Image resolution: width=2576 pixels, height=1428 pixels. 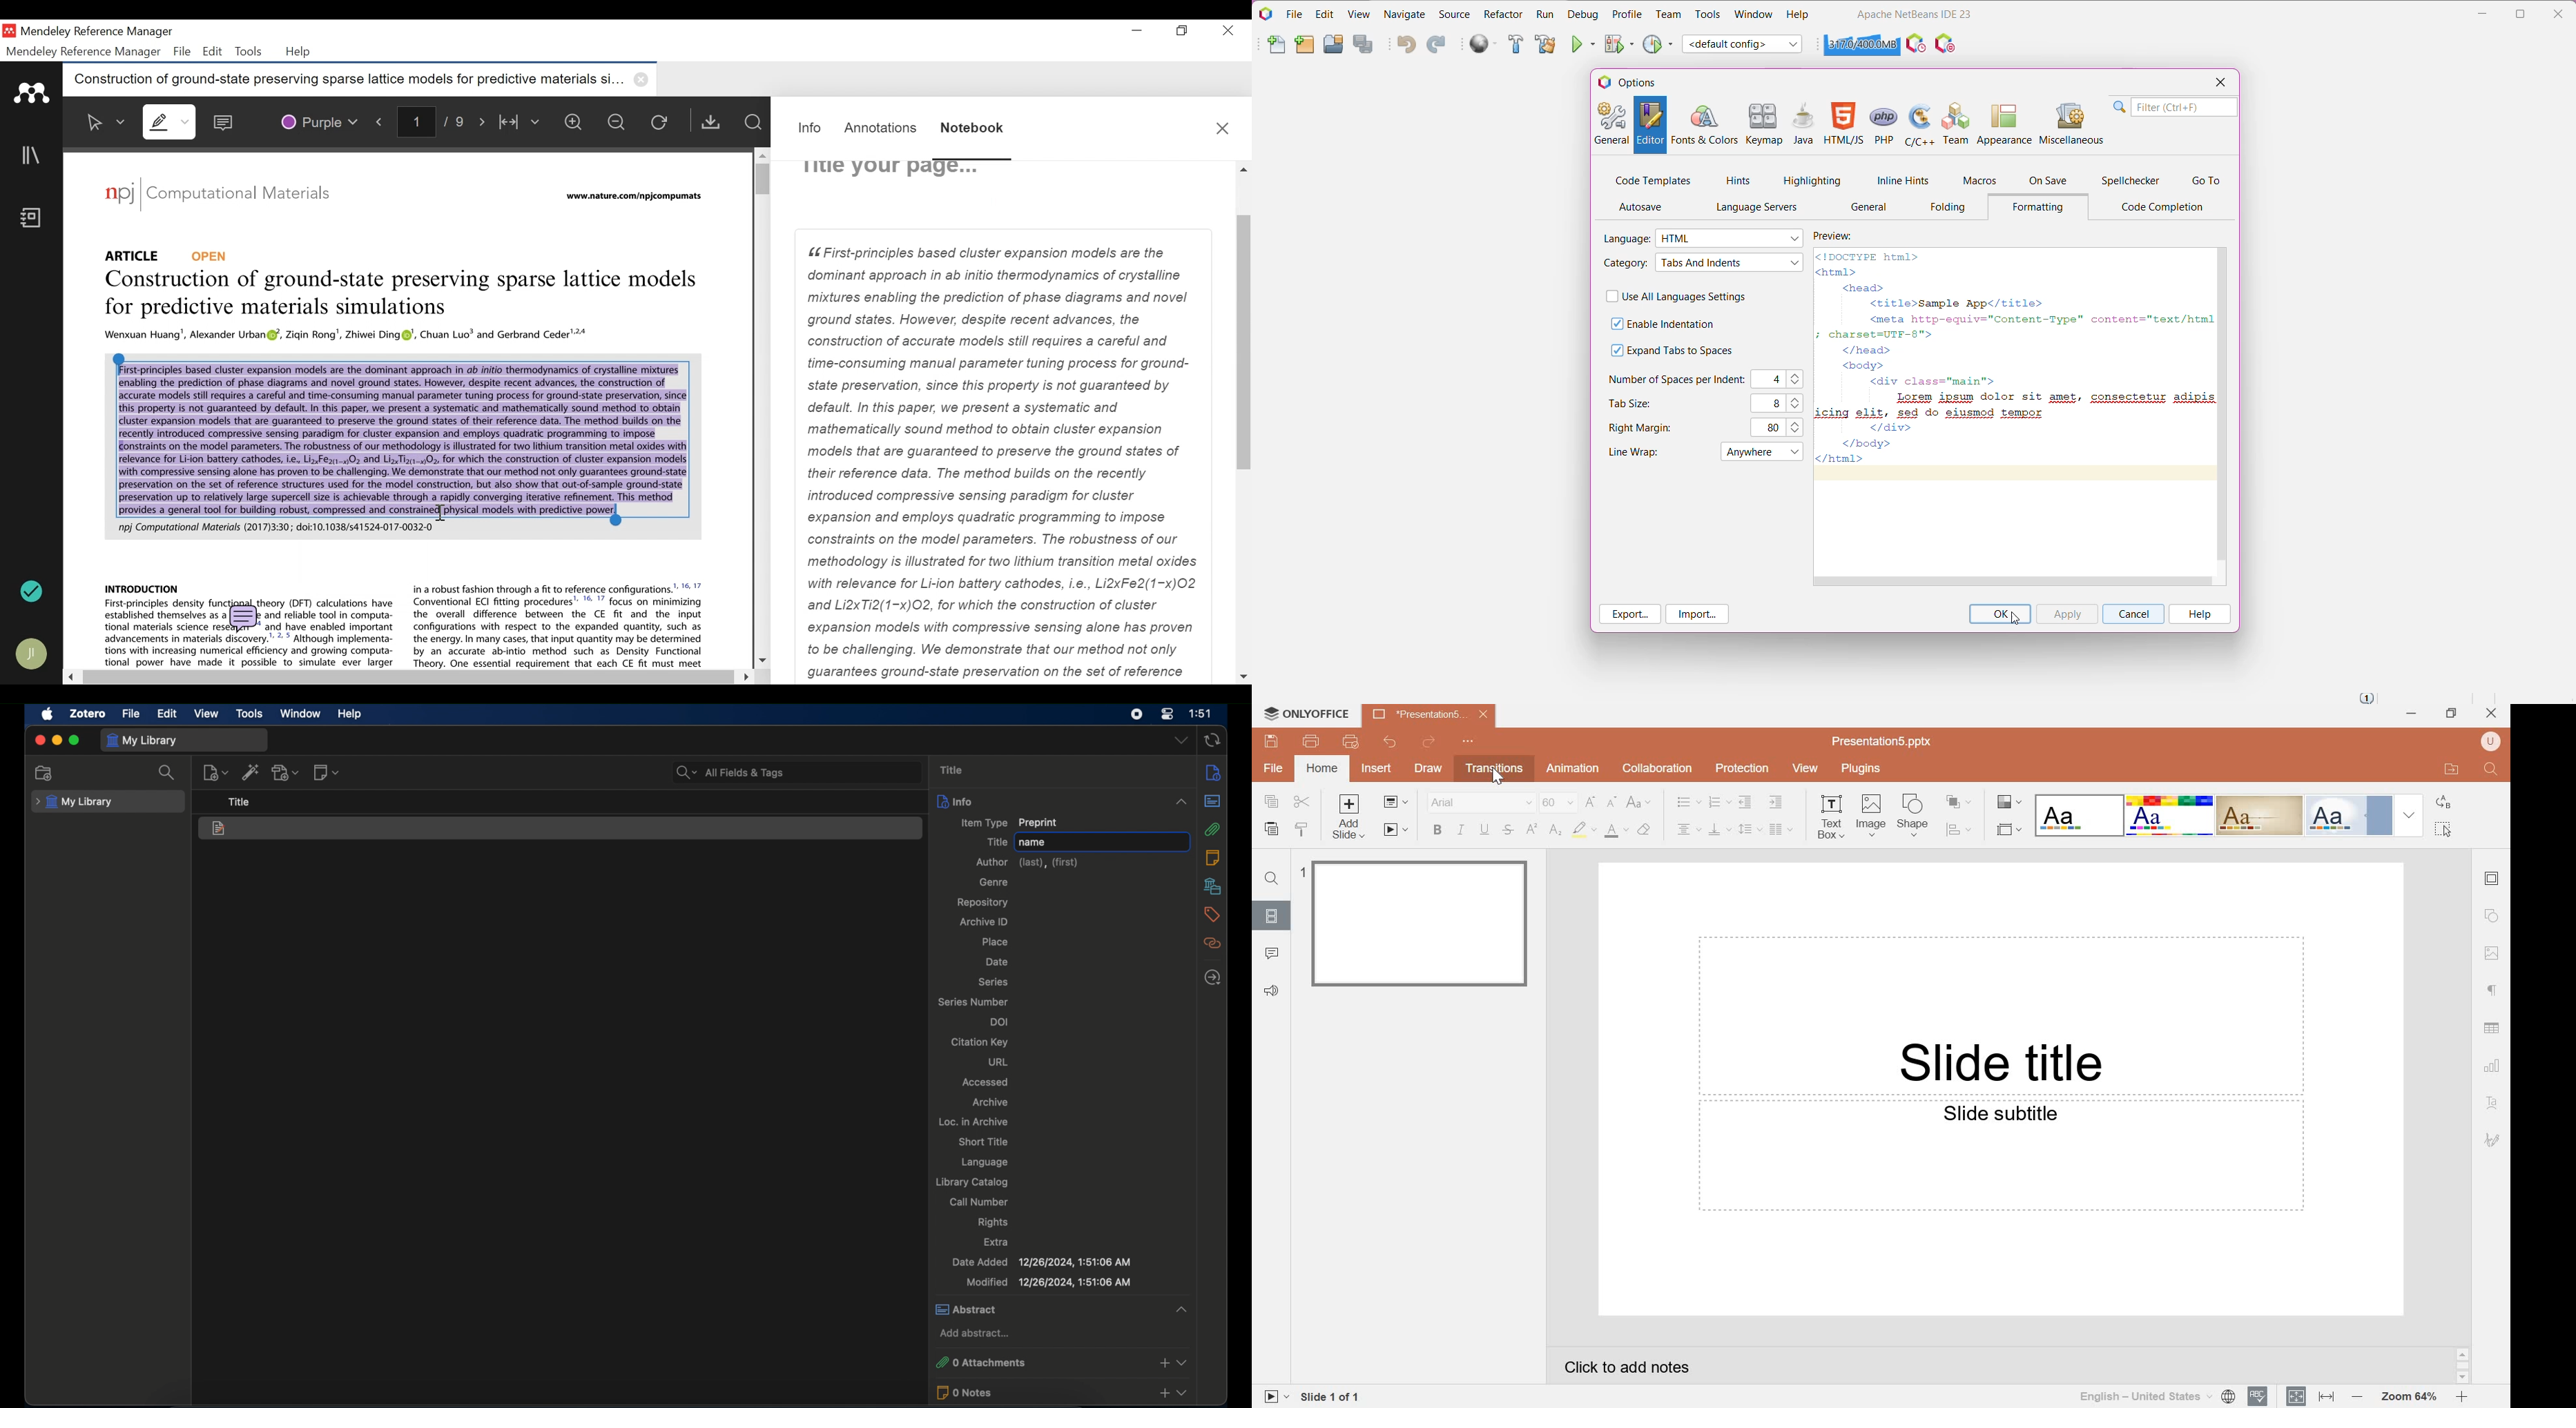 What do you see at coordinates (1491, 768) in the screenshot?
I see `Transitions` at bounding box center [1491, 768].